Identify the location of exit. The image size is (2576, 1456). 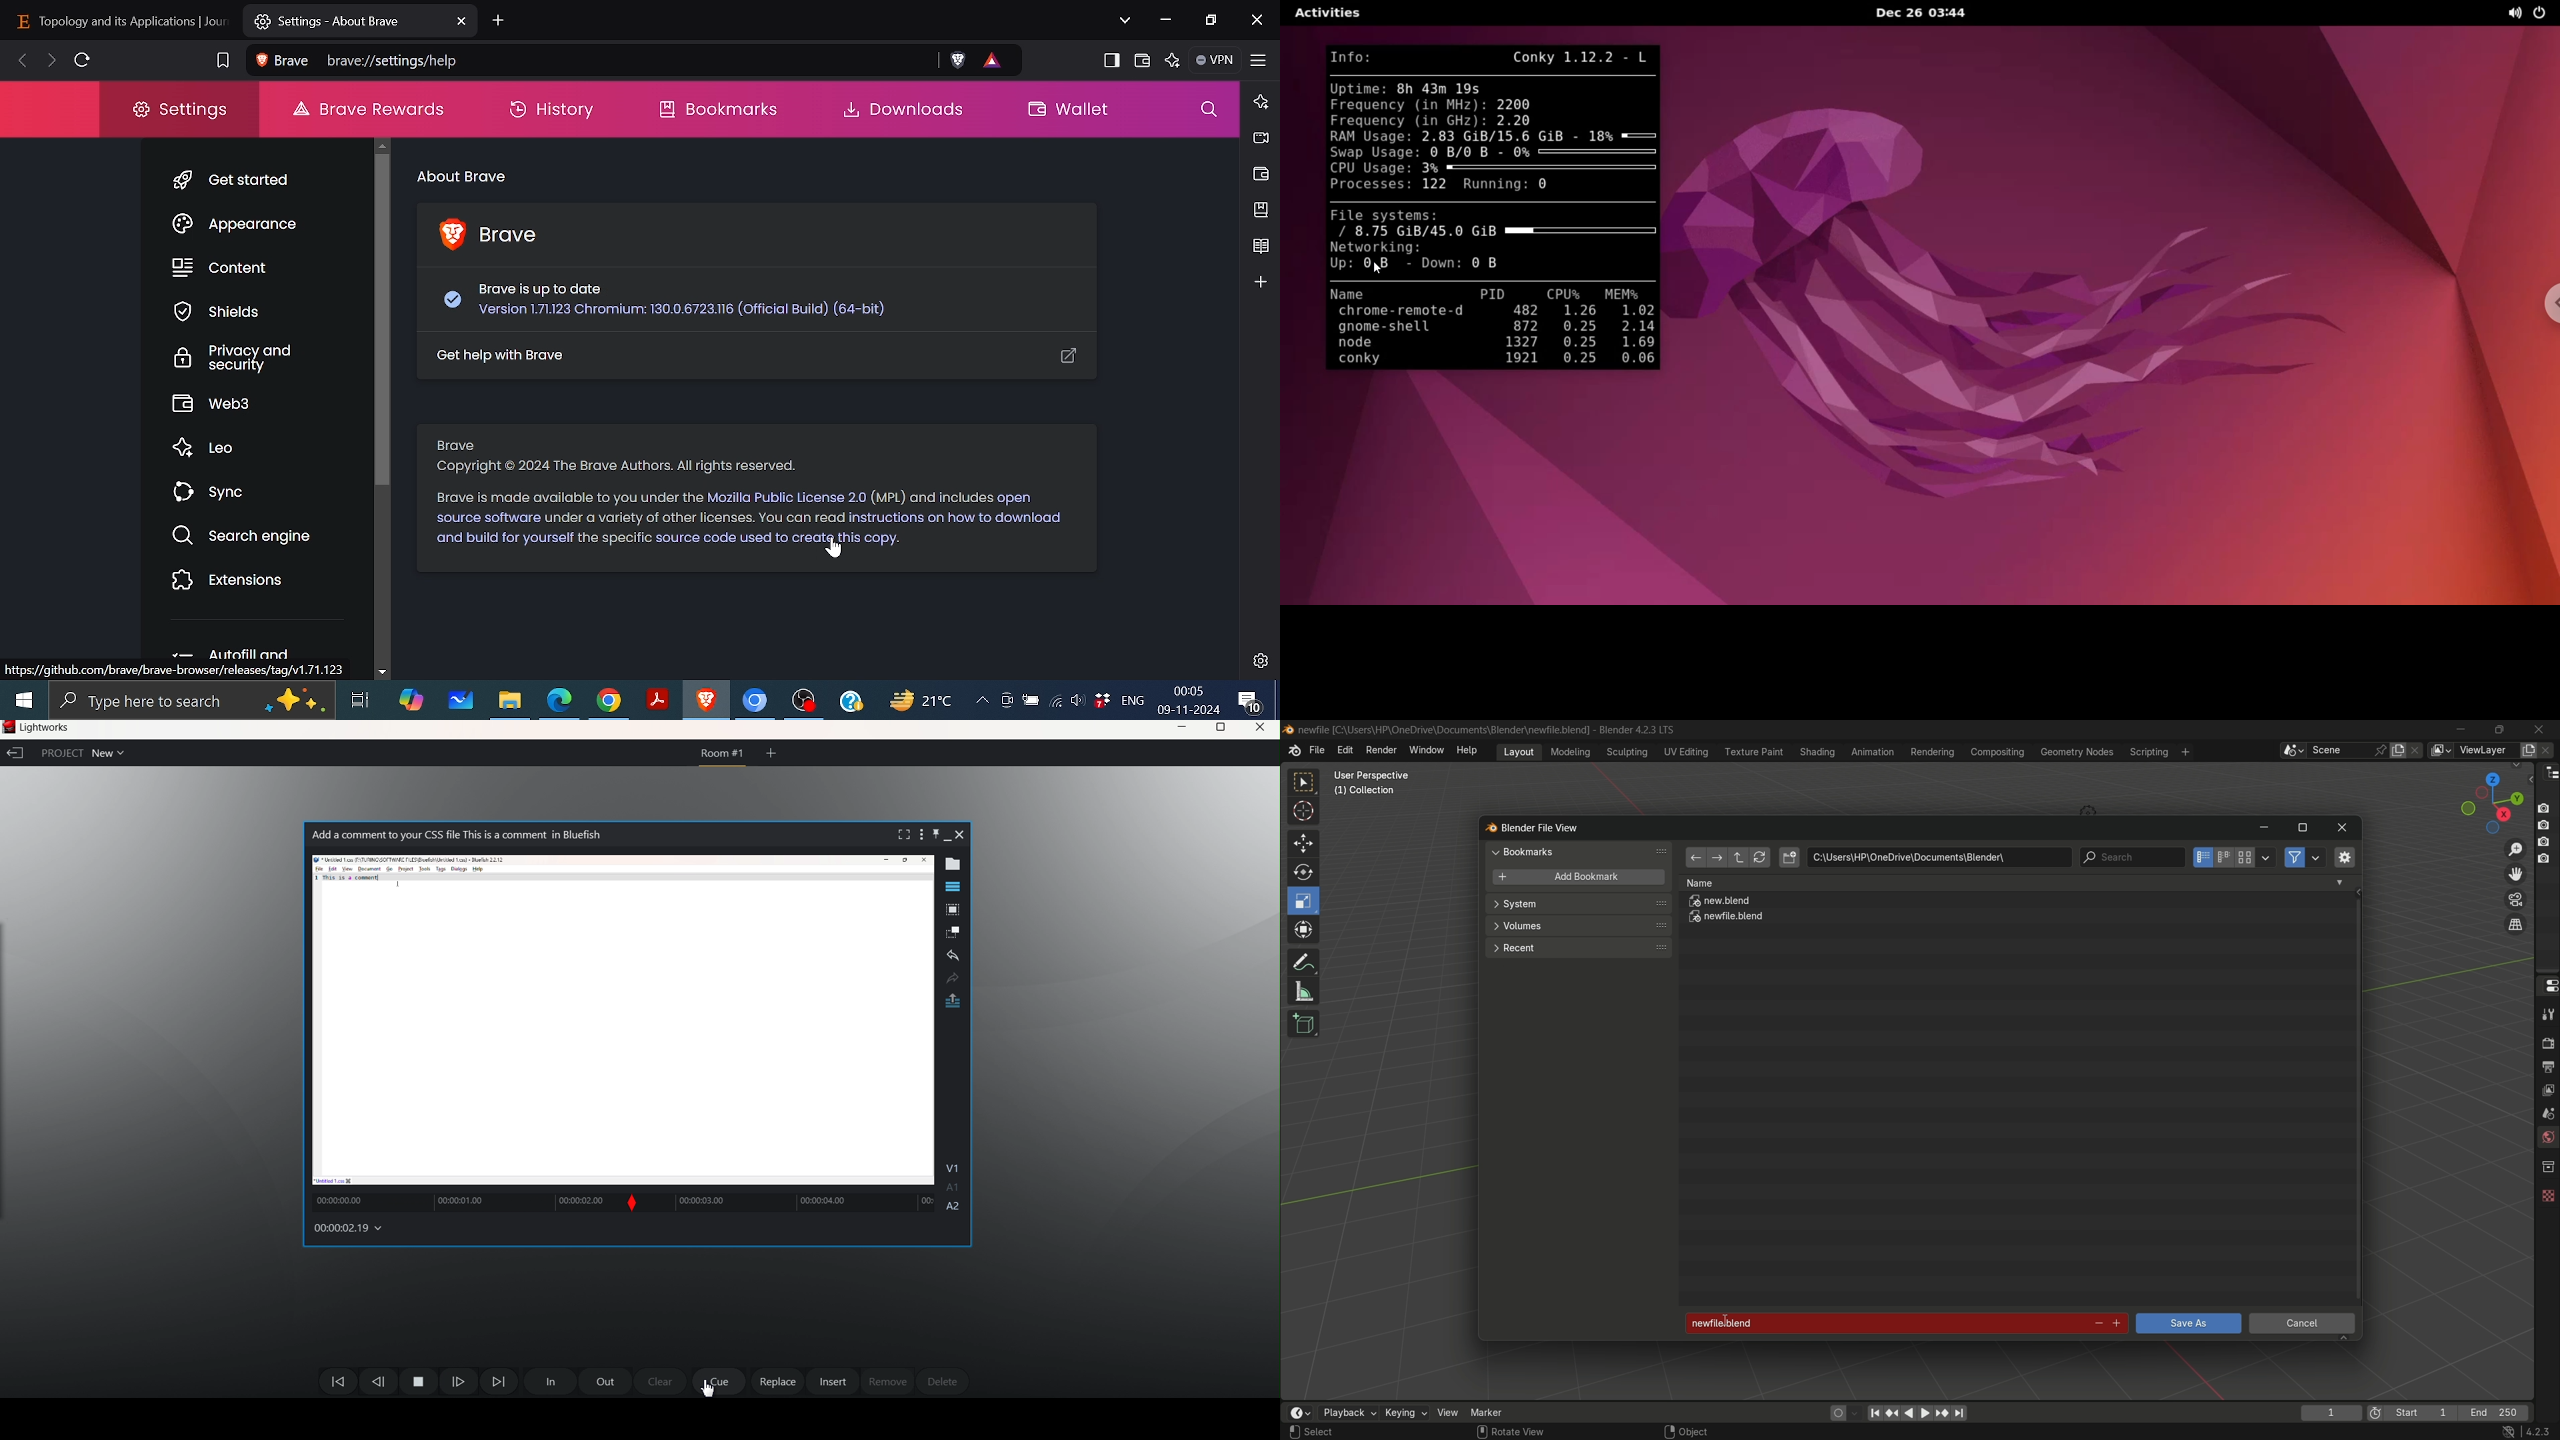
(15, 753).